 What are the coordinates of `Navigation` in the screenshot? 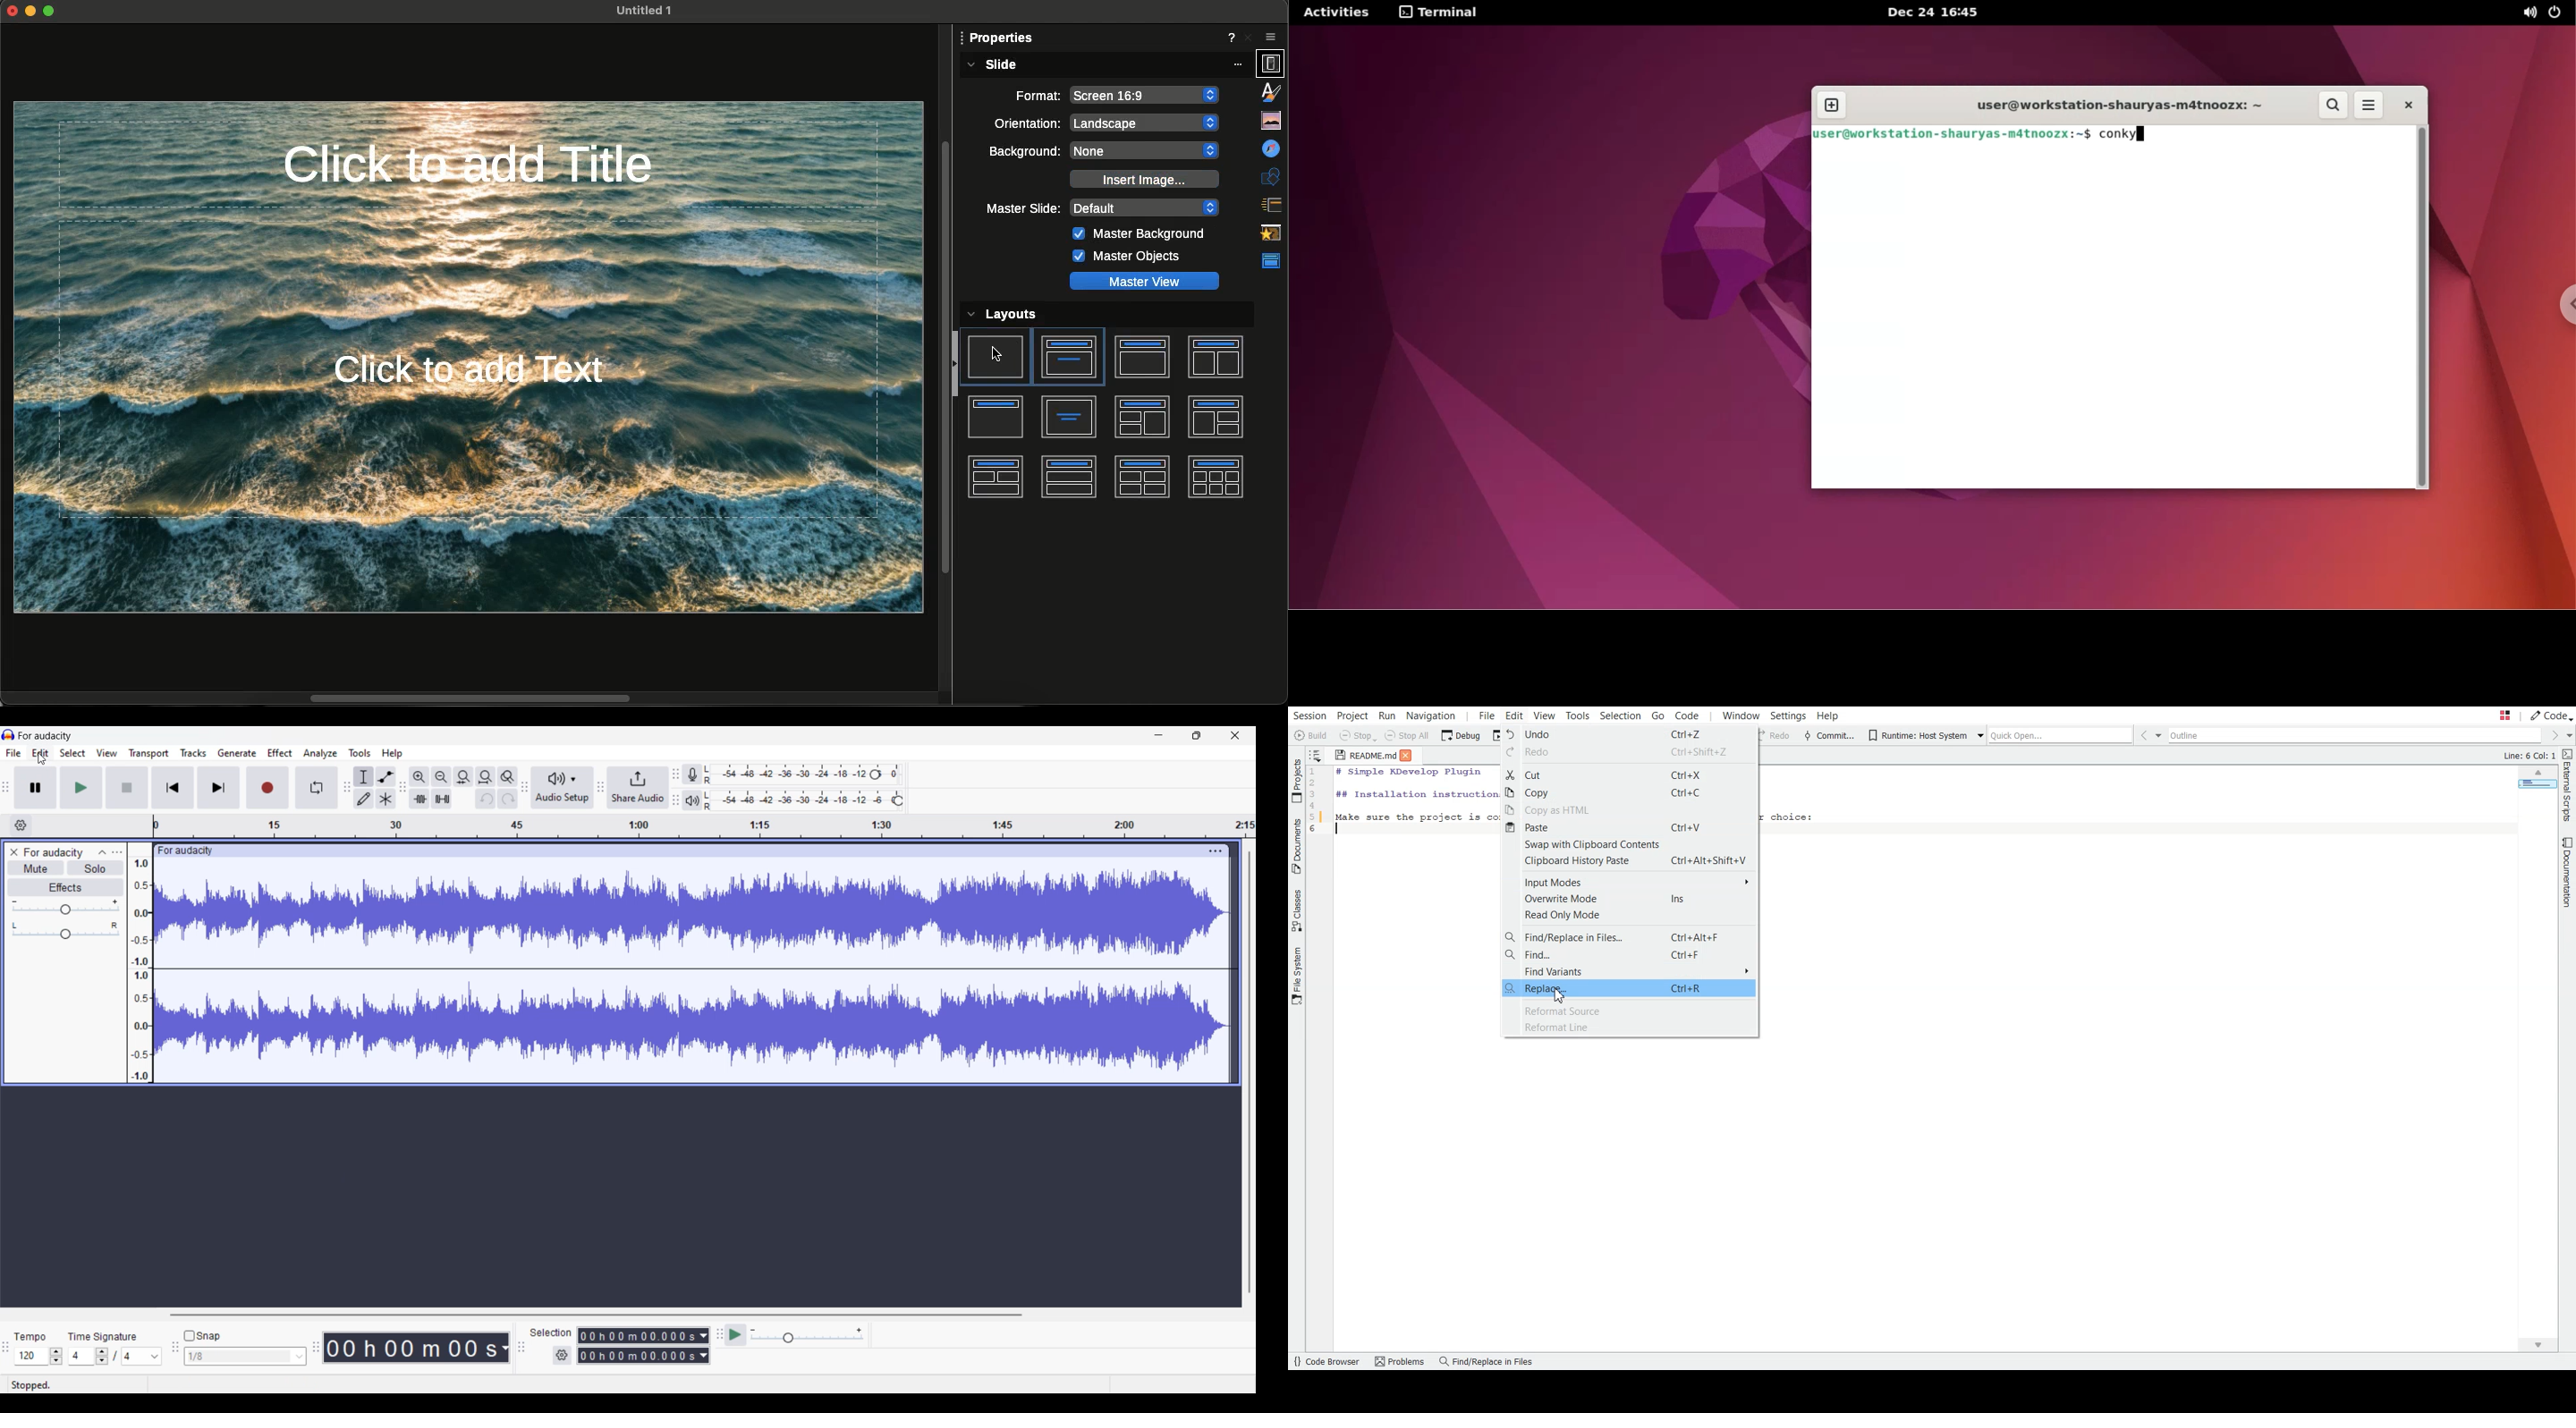 It's located at (1432, 715).